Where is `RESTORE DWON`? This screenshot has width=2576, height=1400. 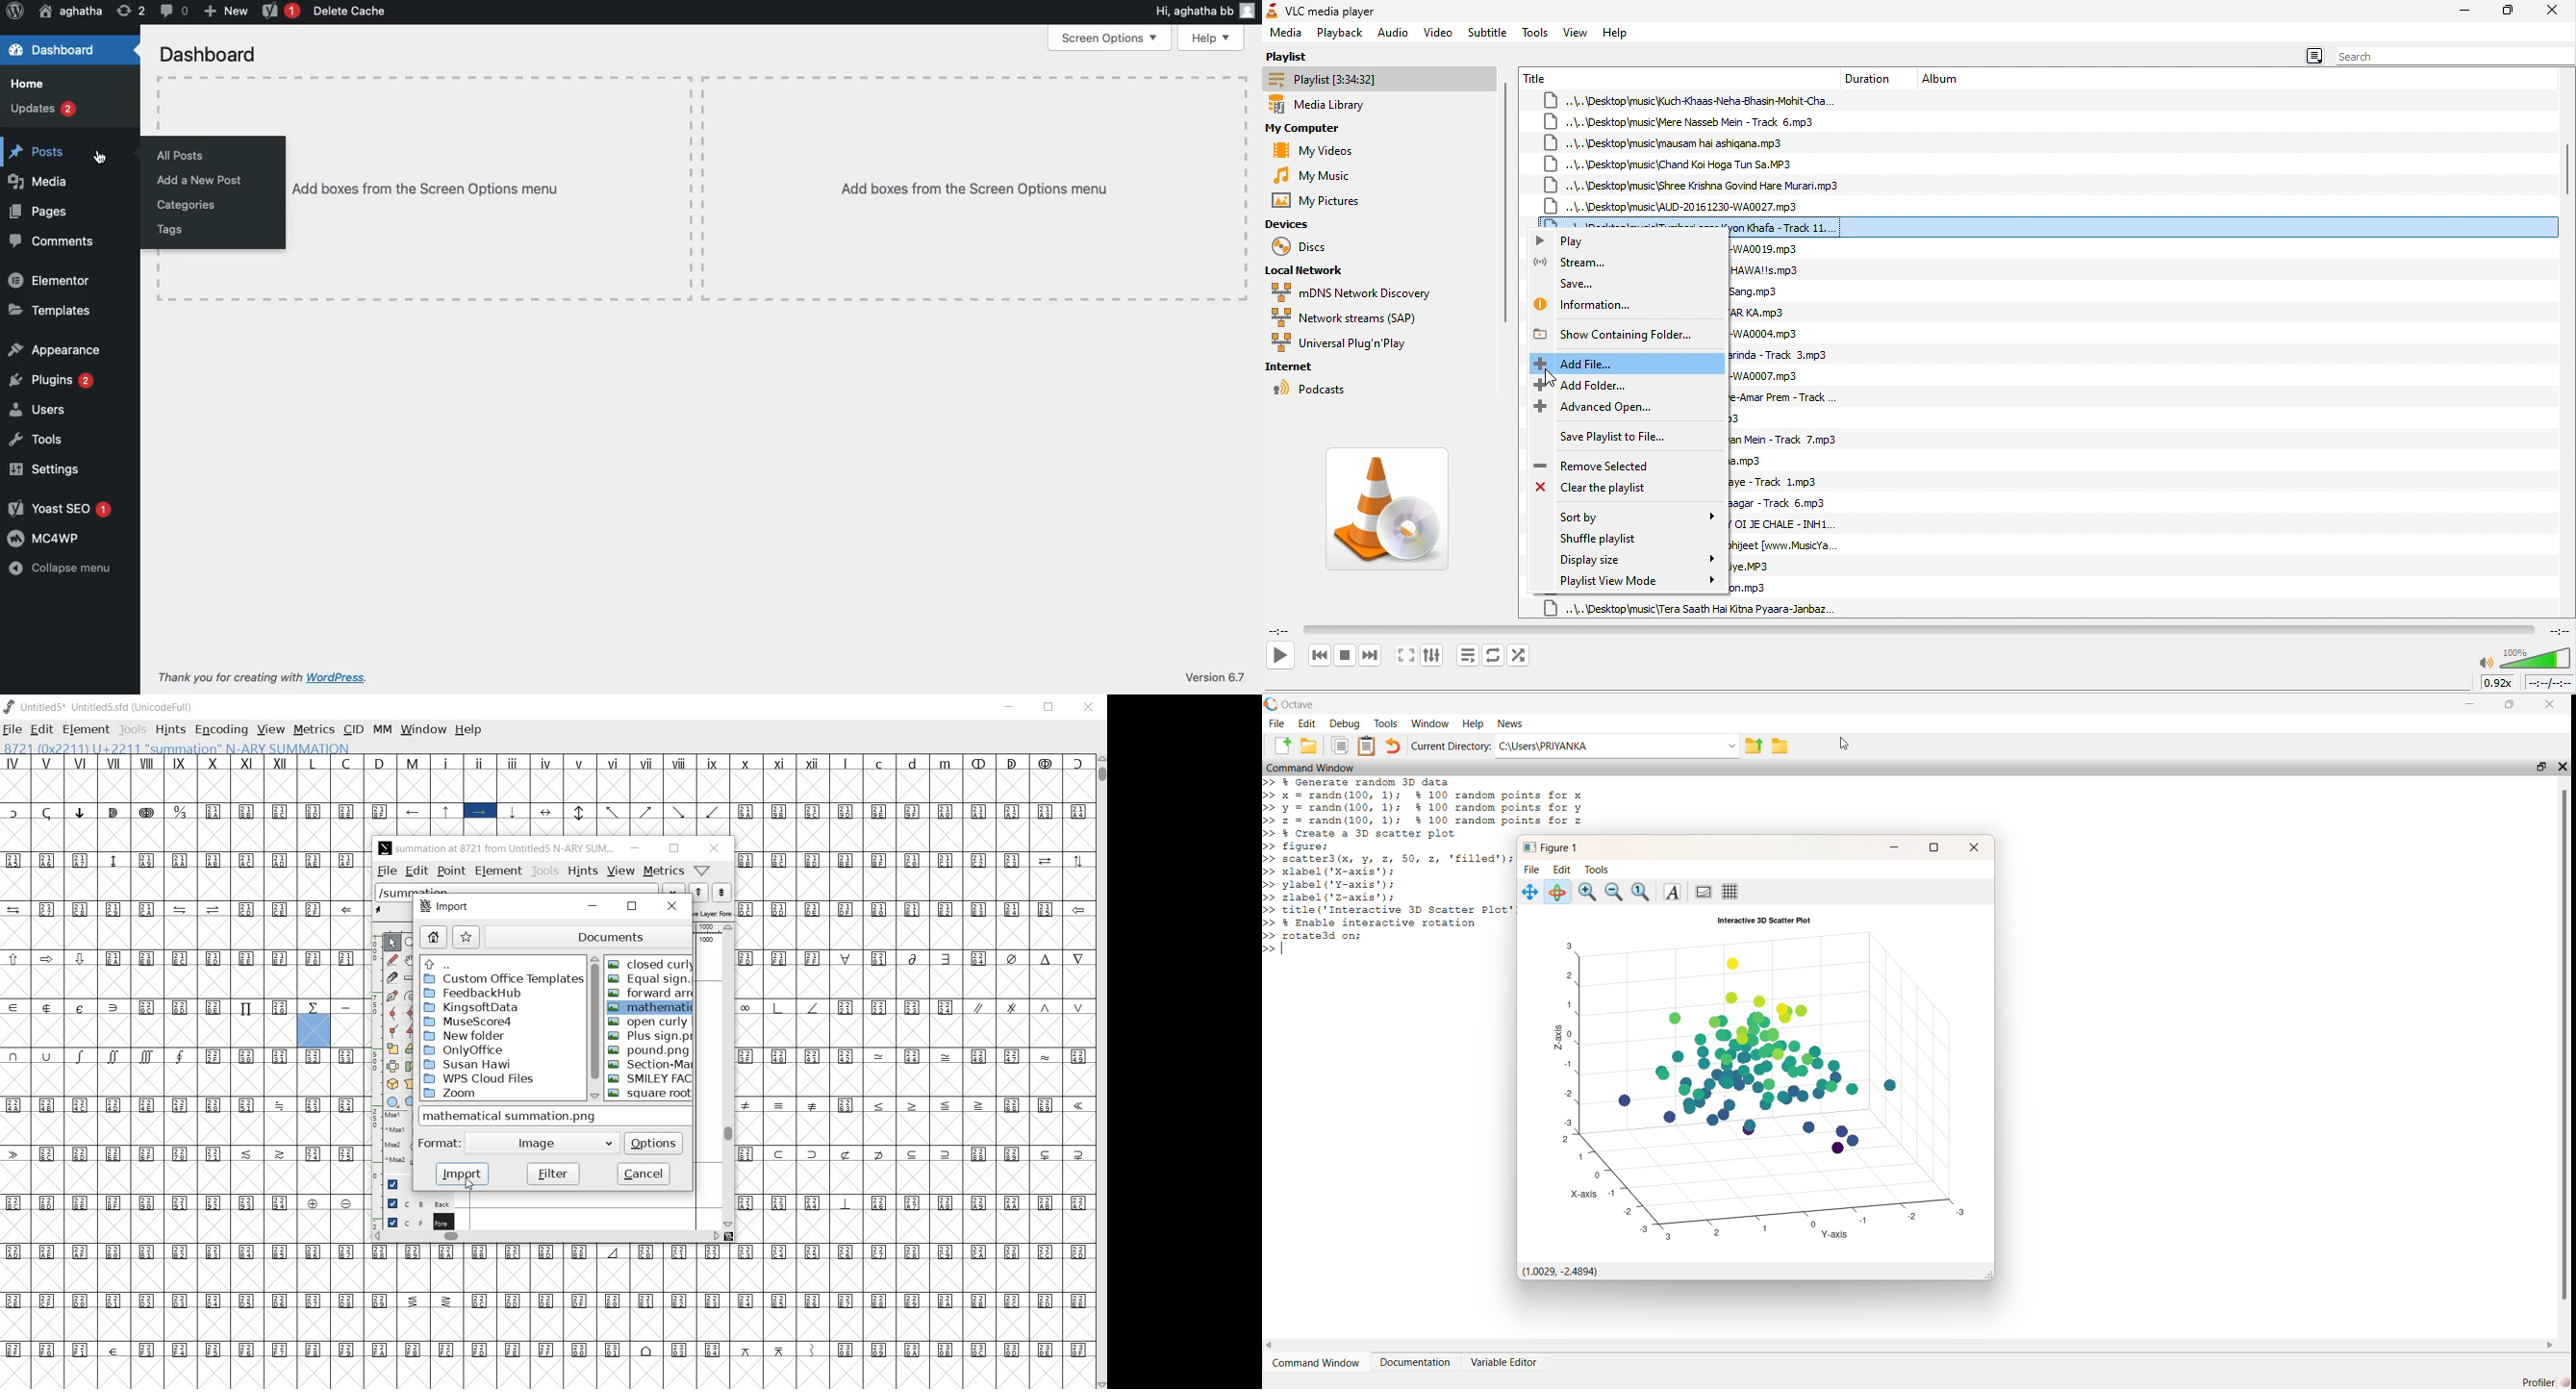 RESTORE DWON is located at coordinates (1049, 708).